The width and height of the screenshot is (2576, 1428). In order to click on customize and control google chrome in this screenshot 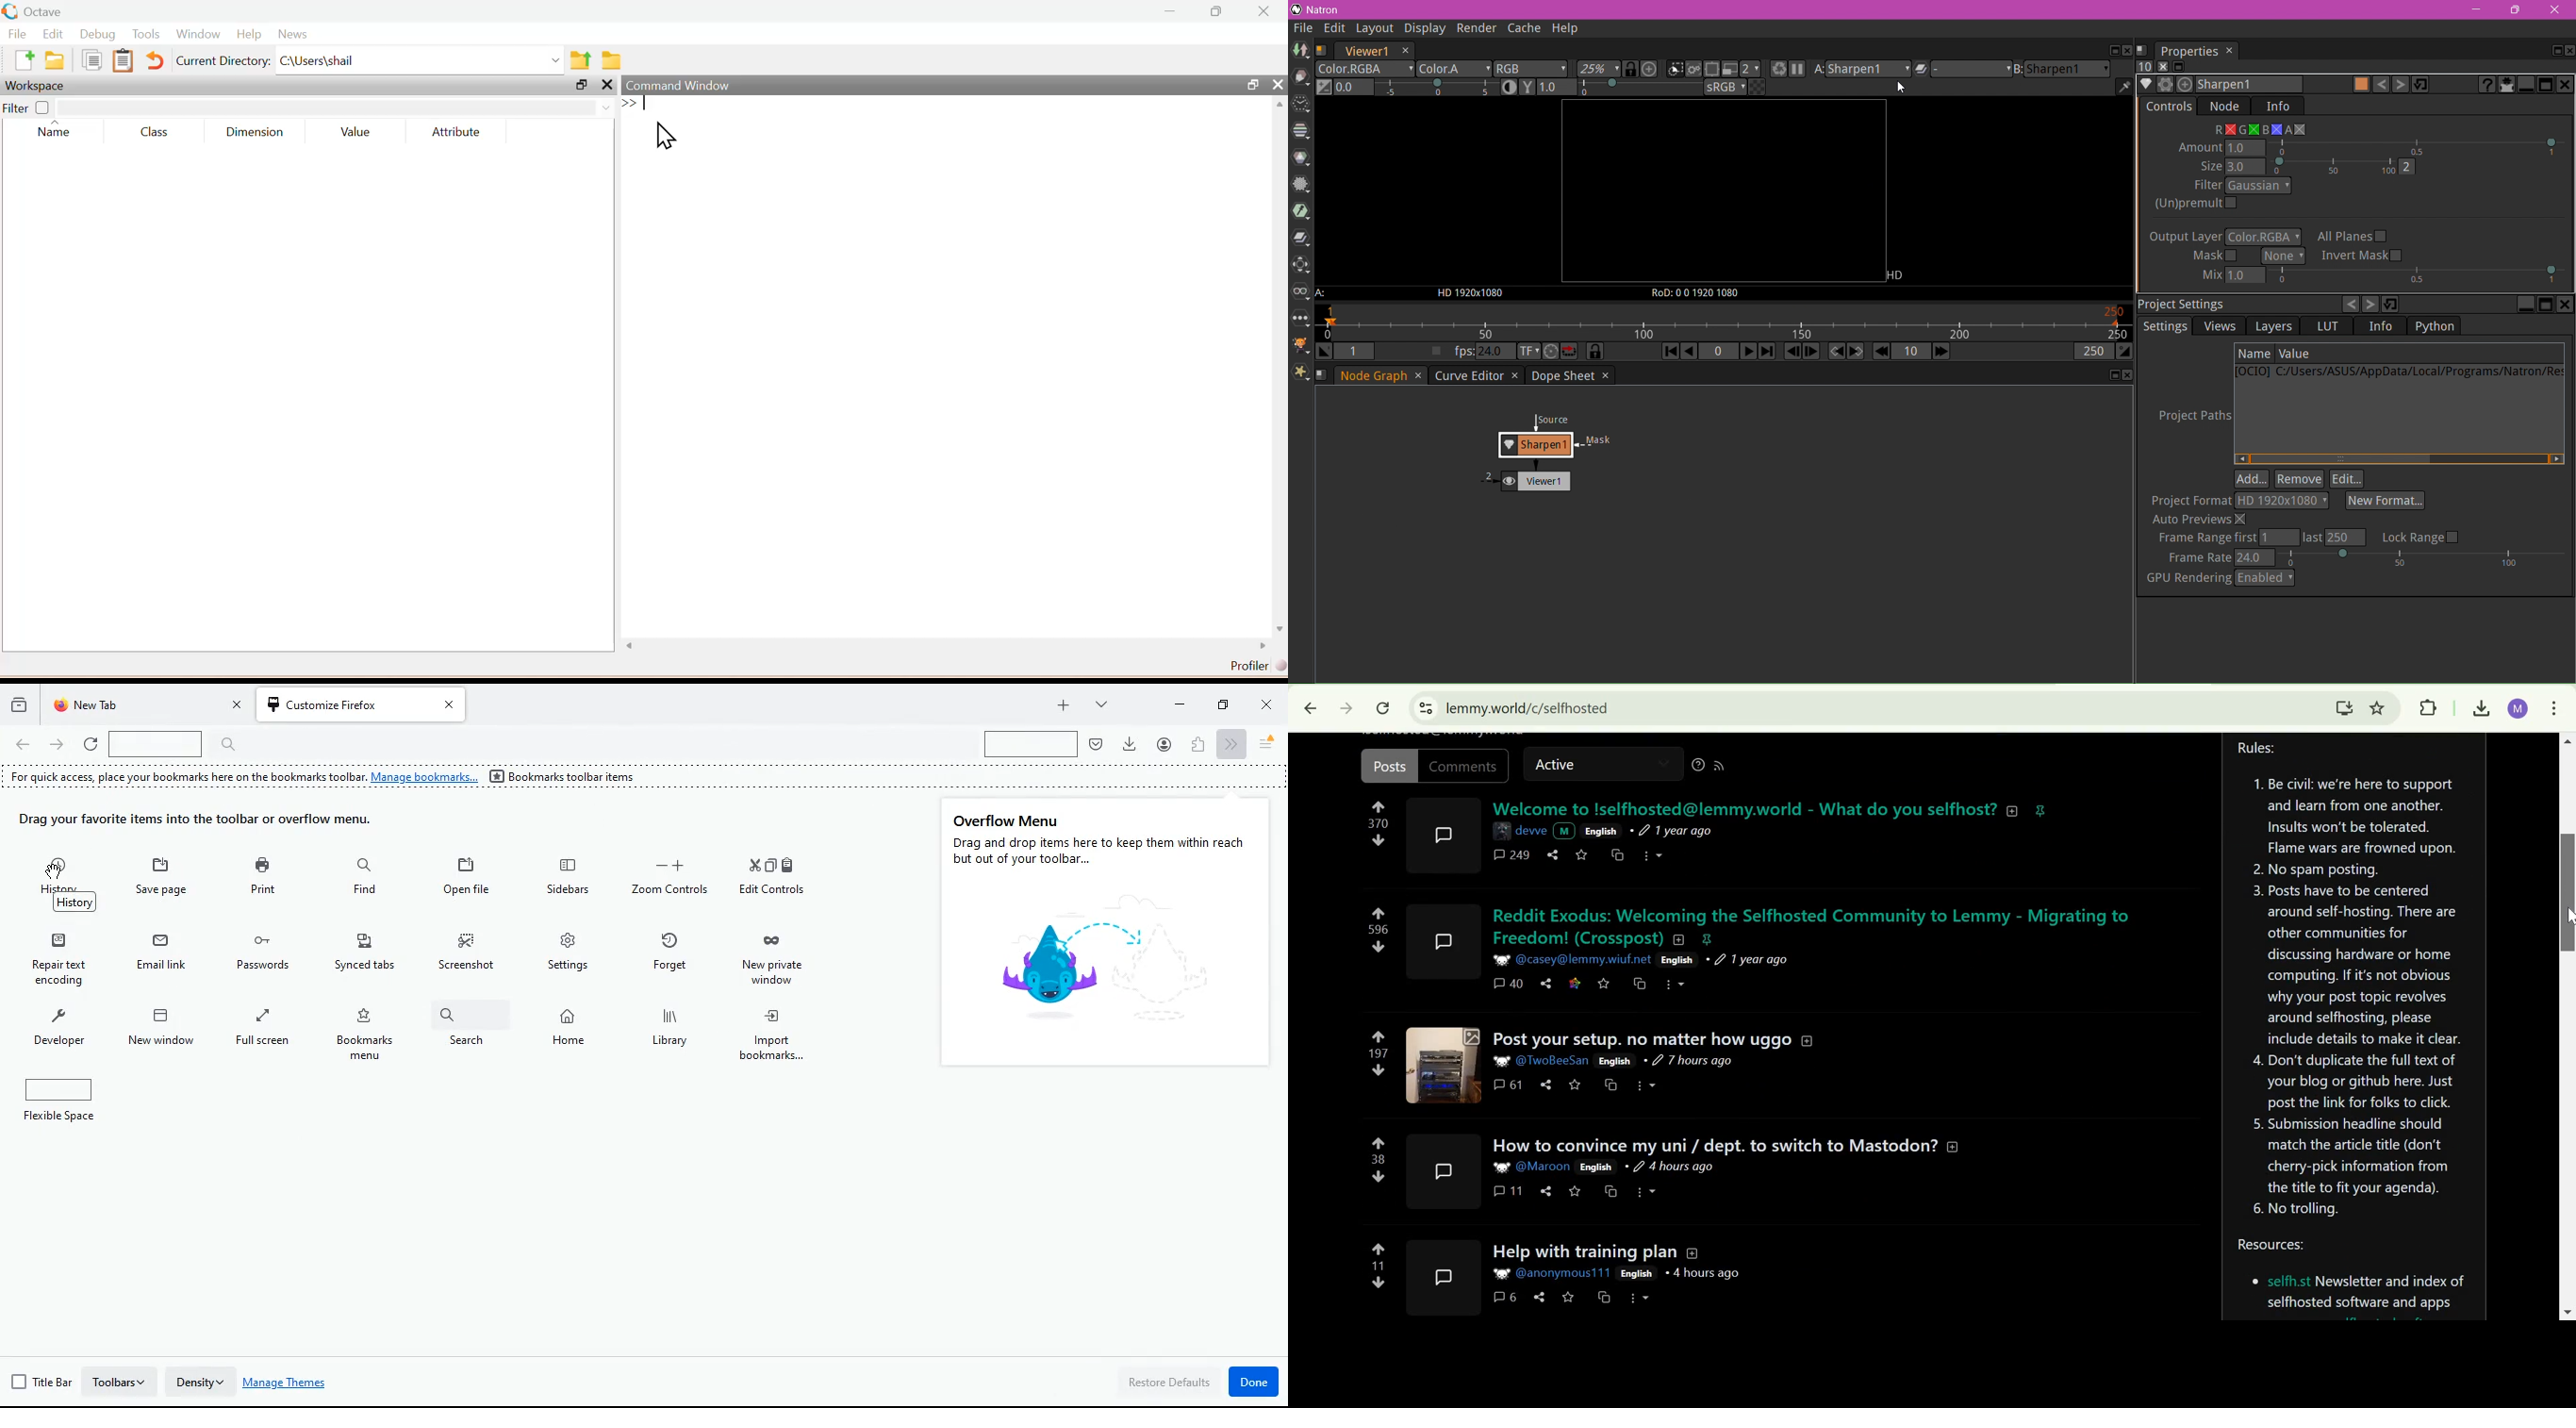, I will do `click(2555, 707)`.